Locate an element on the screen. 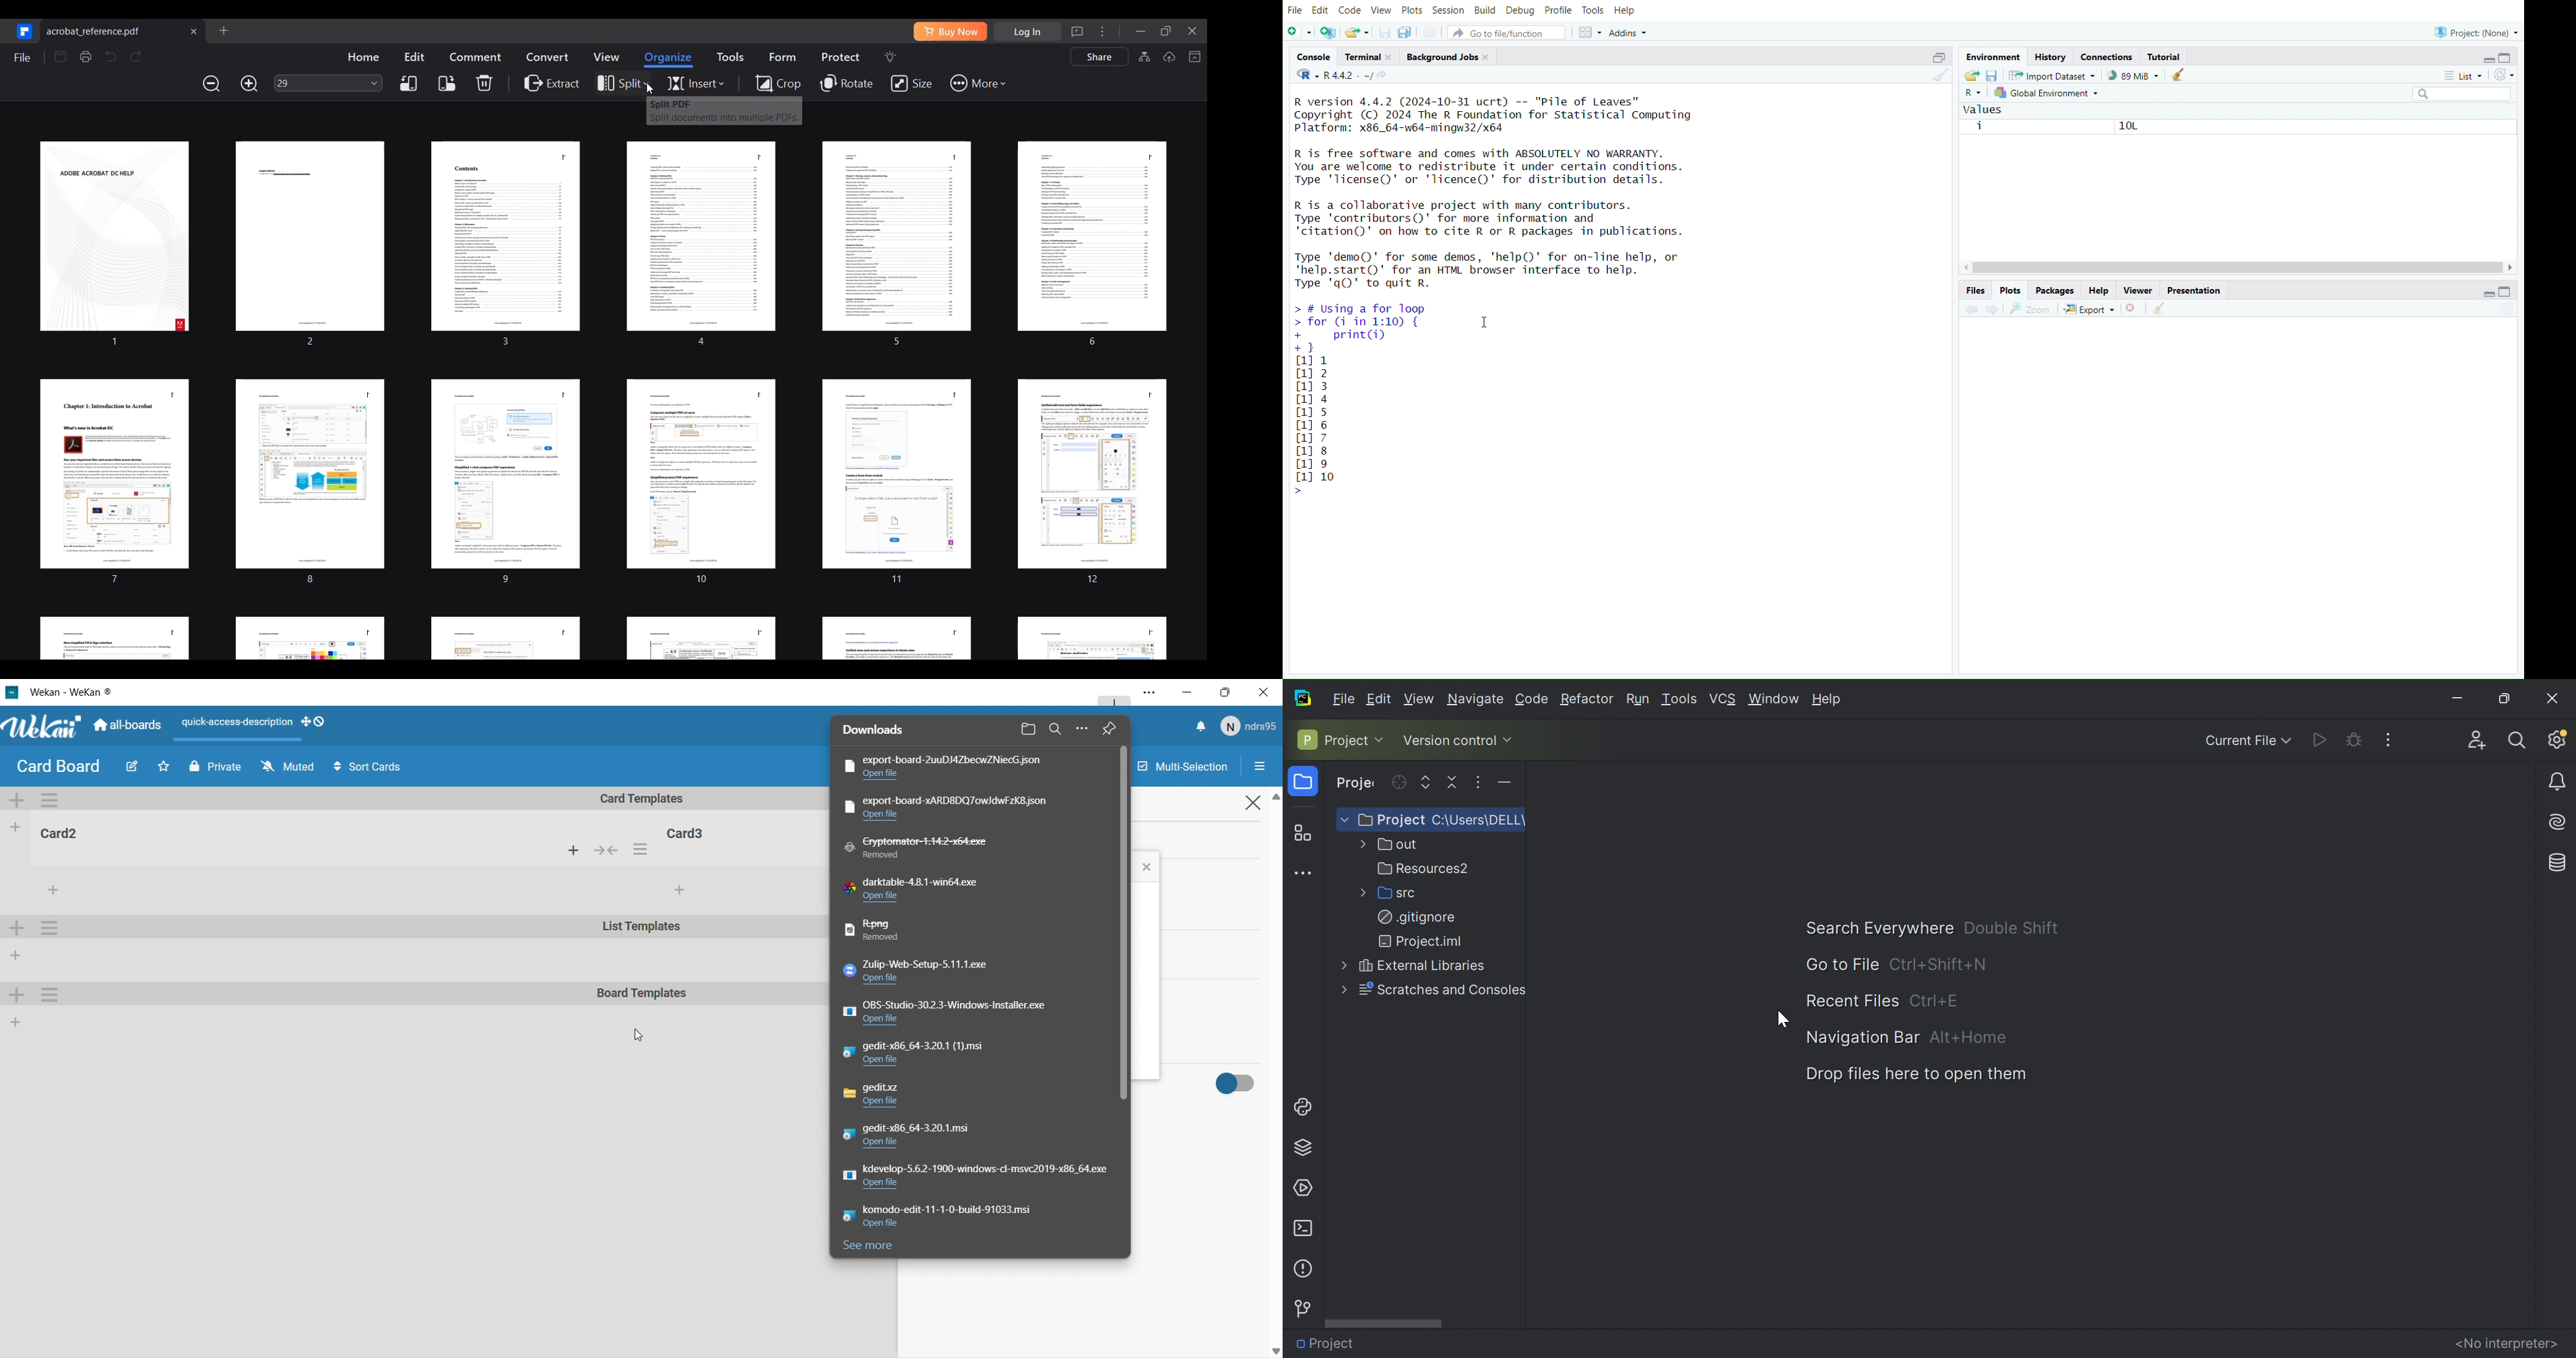  plots is located at coordinates (1413, 10).